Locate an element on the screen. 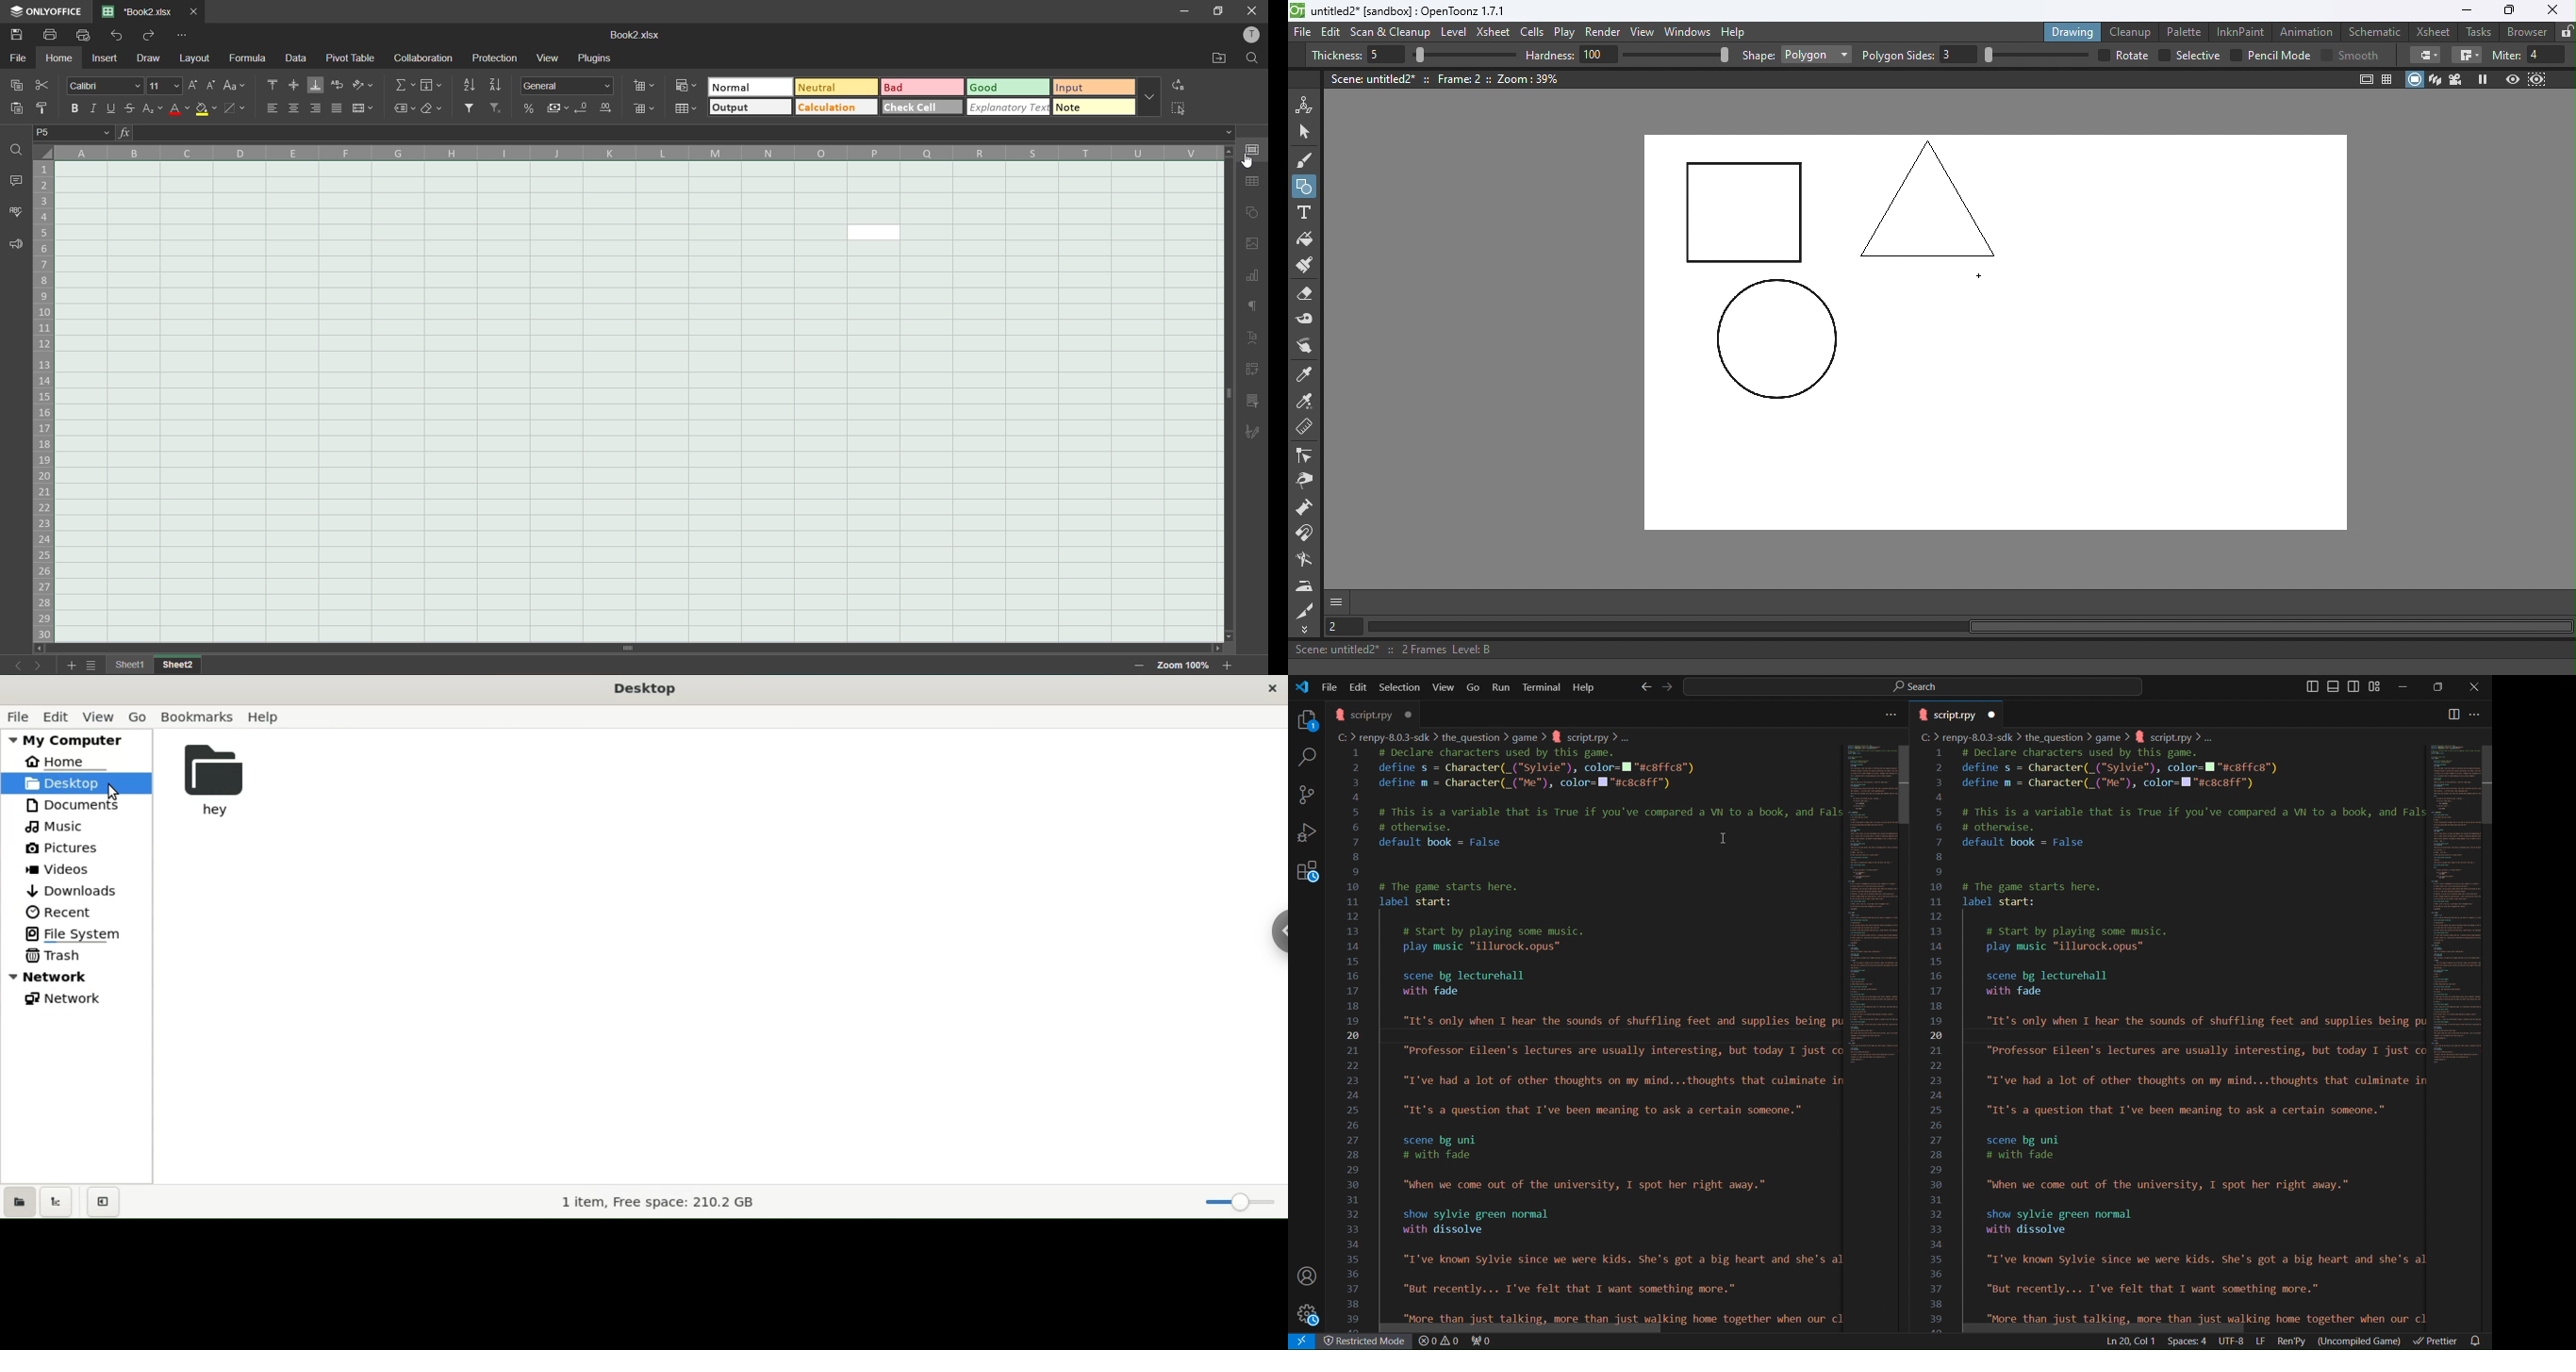  sheet list is located at coordinates (94, 666).